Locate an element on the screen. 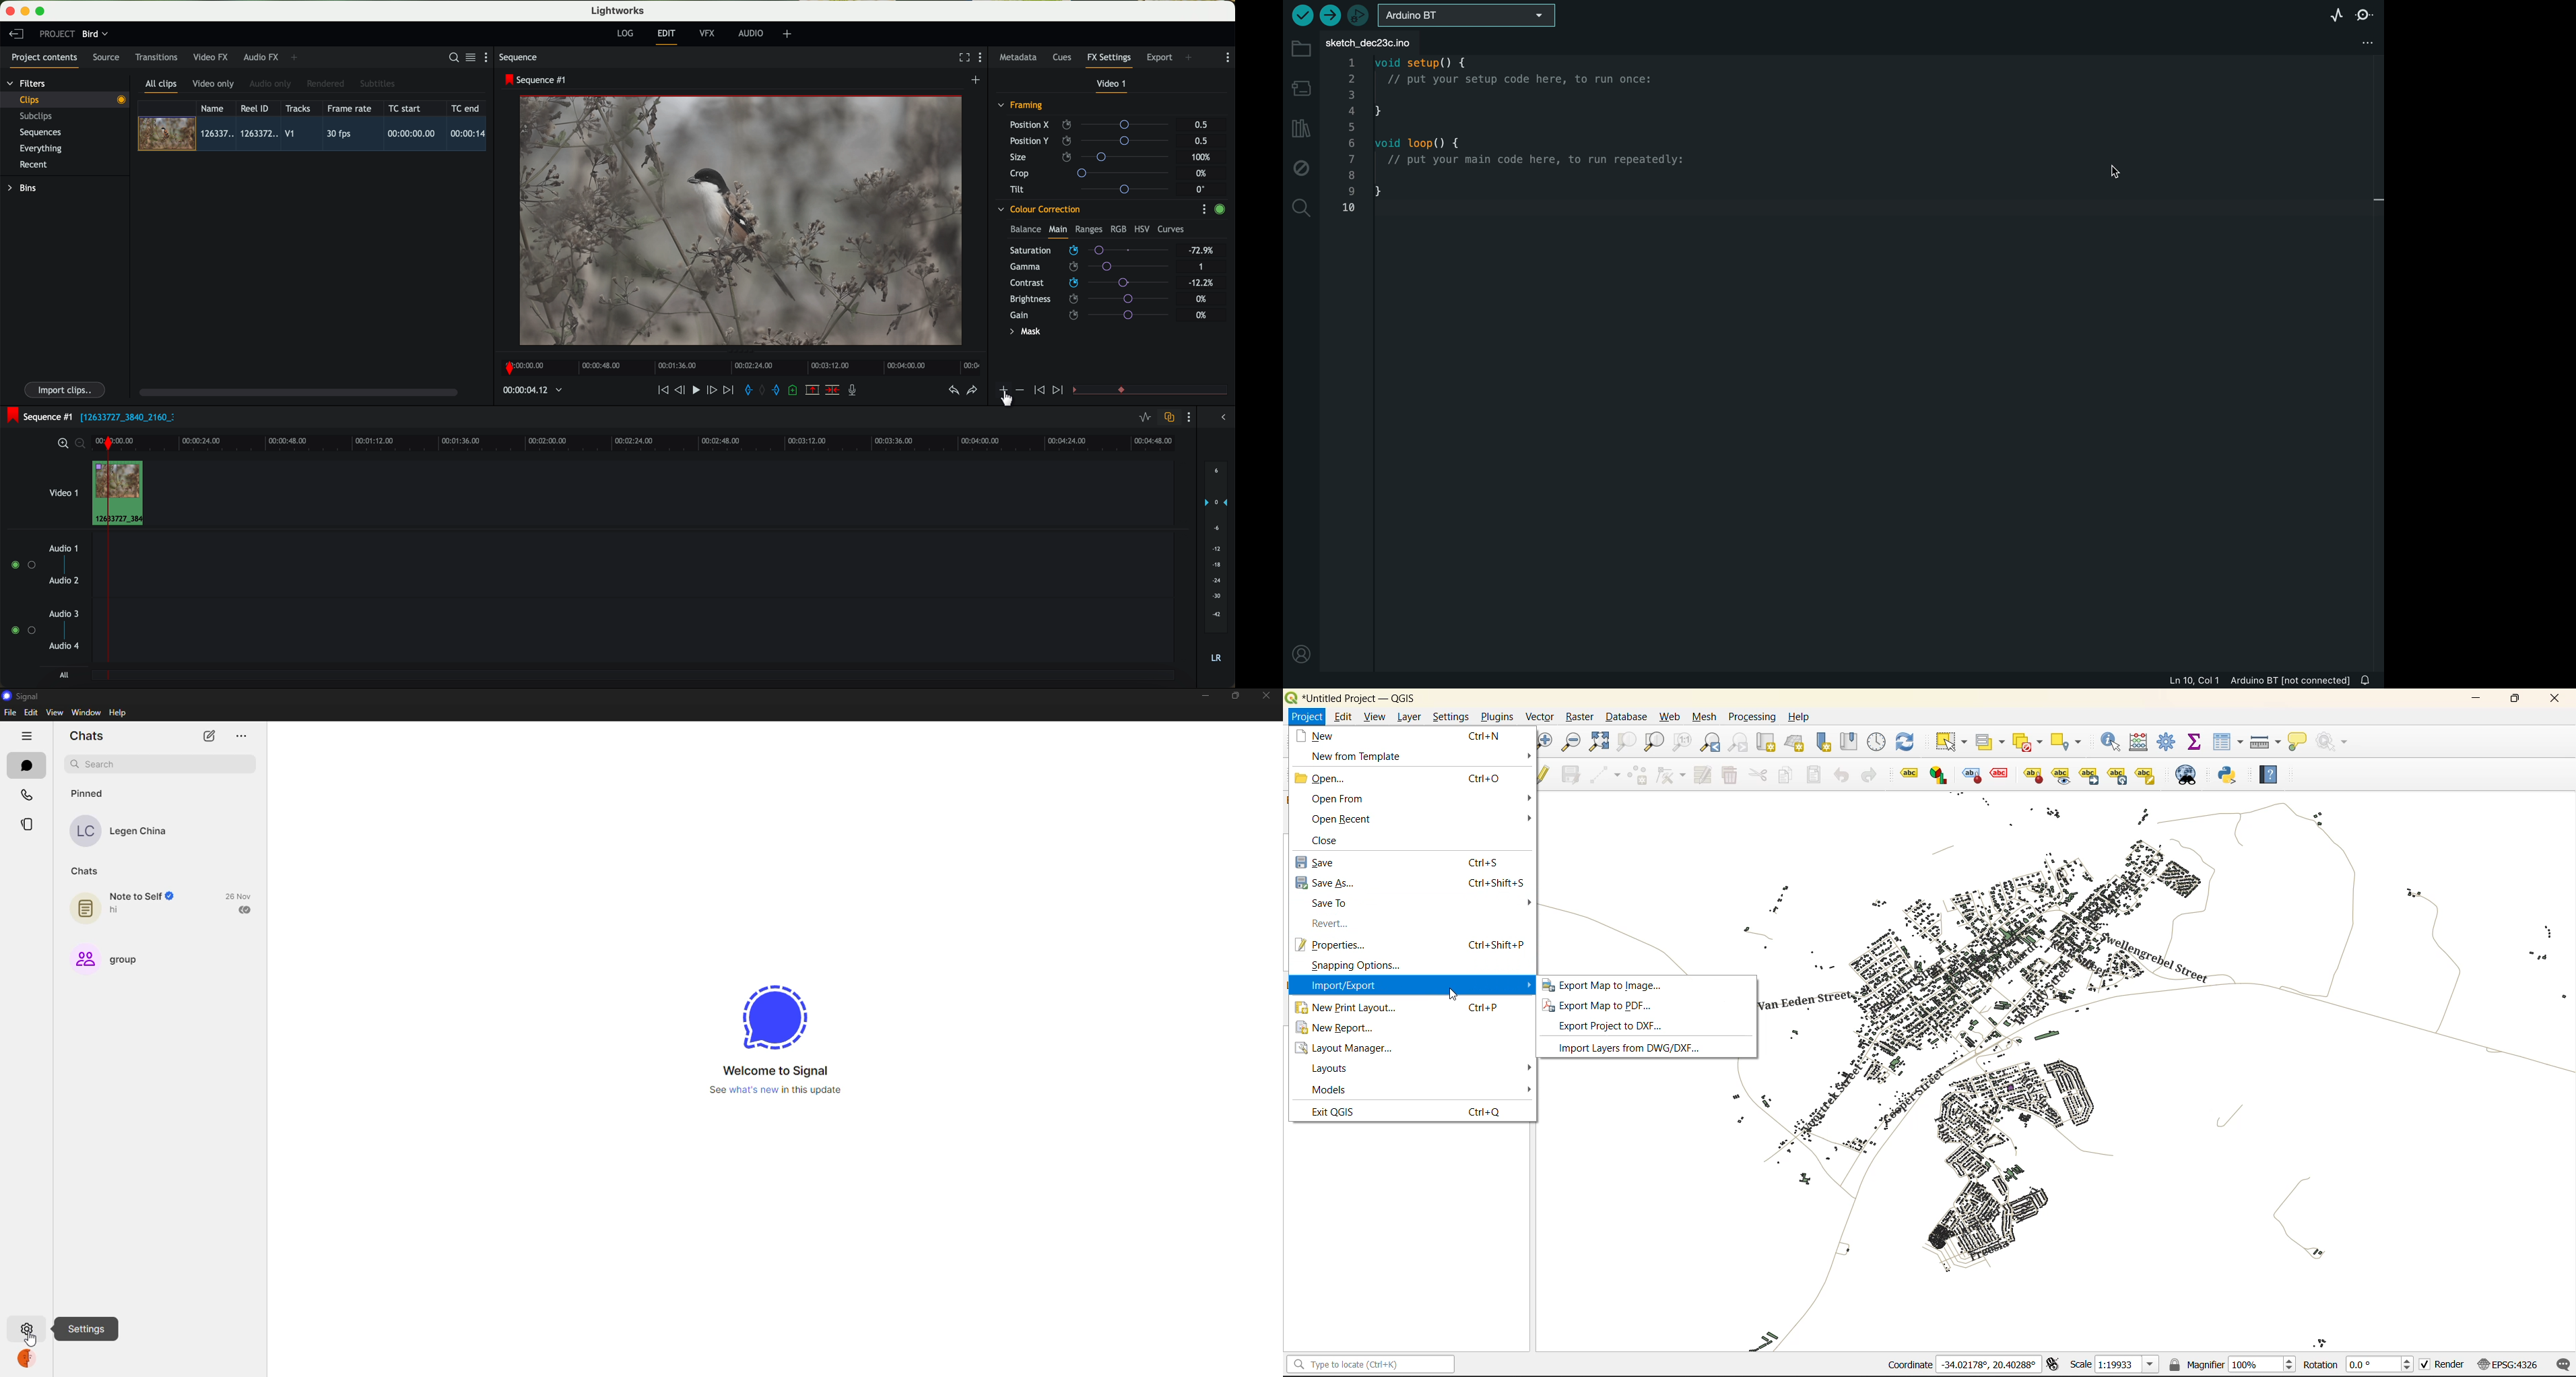 The image size is (2576, 1400). edit is located at coordinates (31, 713).